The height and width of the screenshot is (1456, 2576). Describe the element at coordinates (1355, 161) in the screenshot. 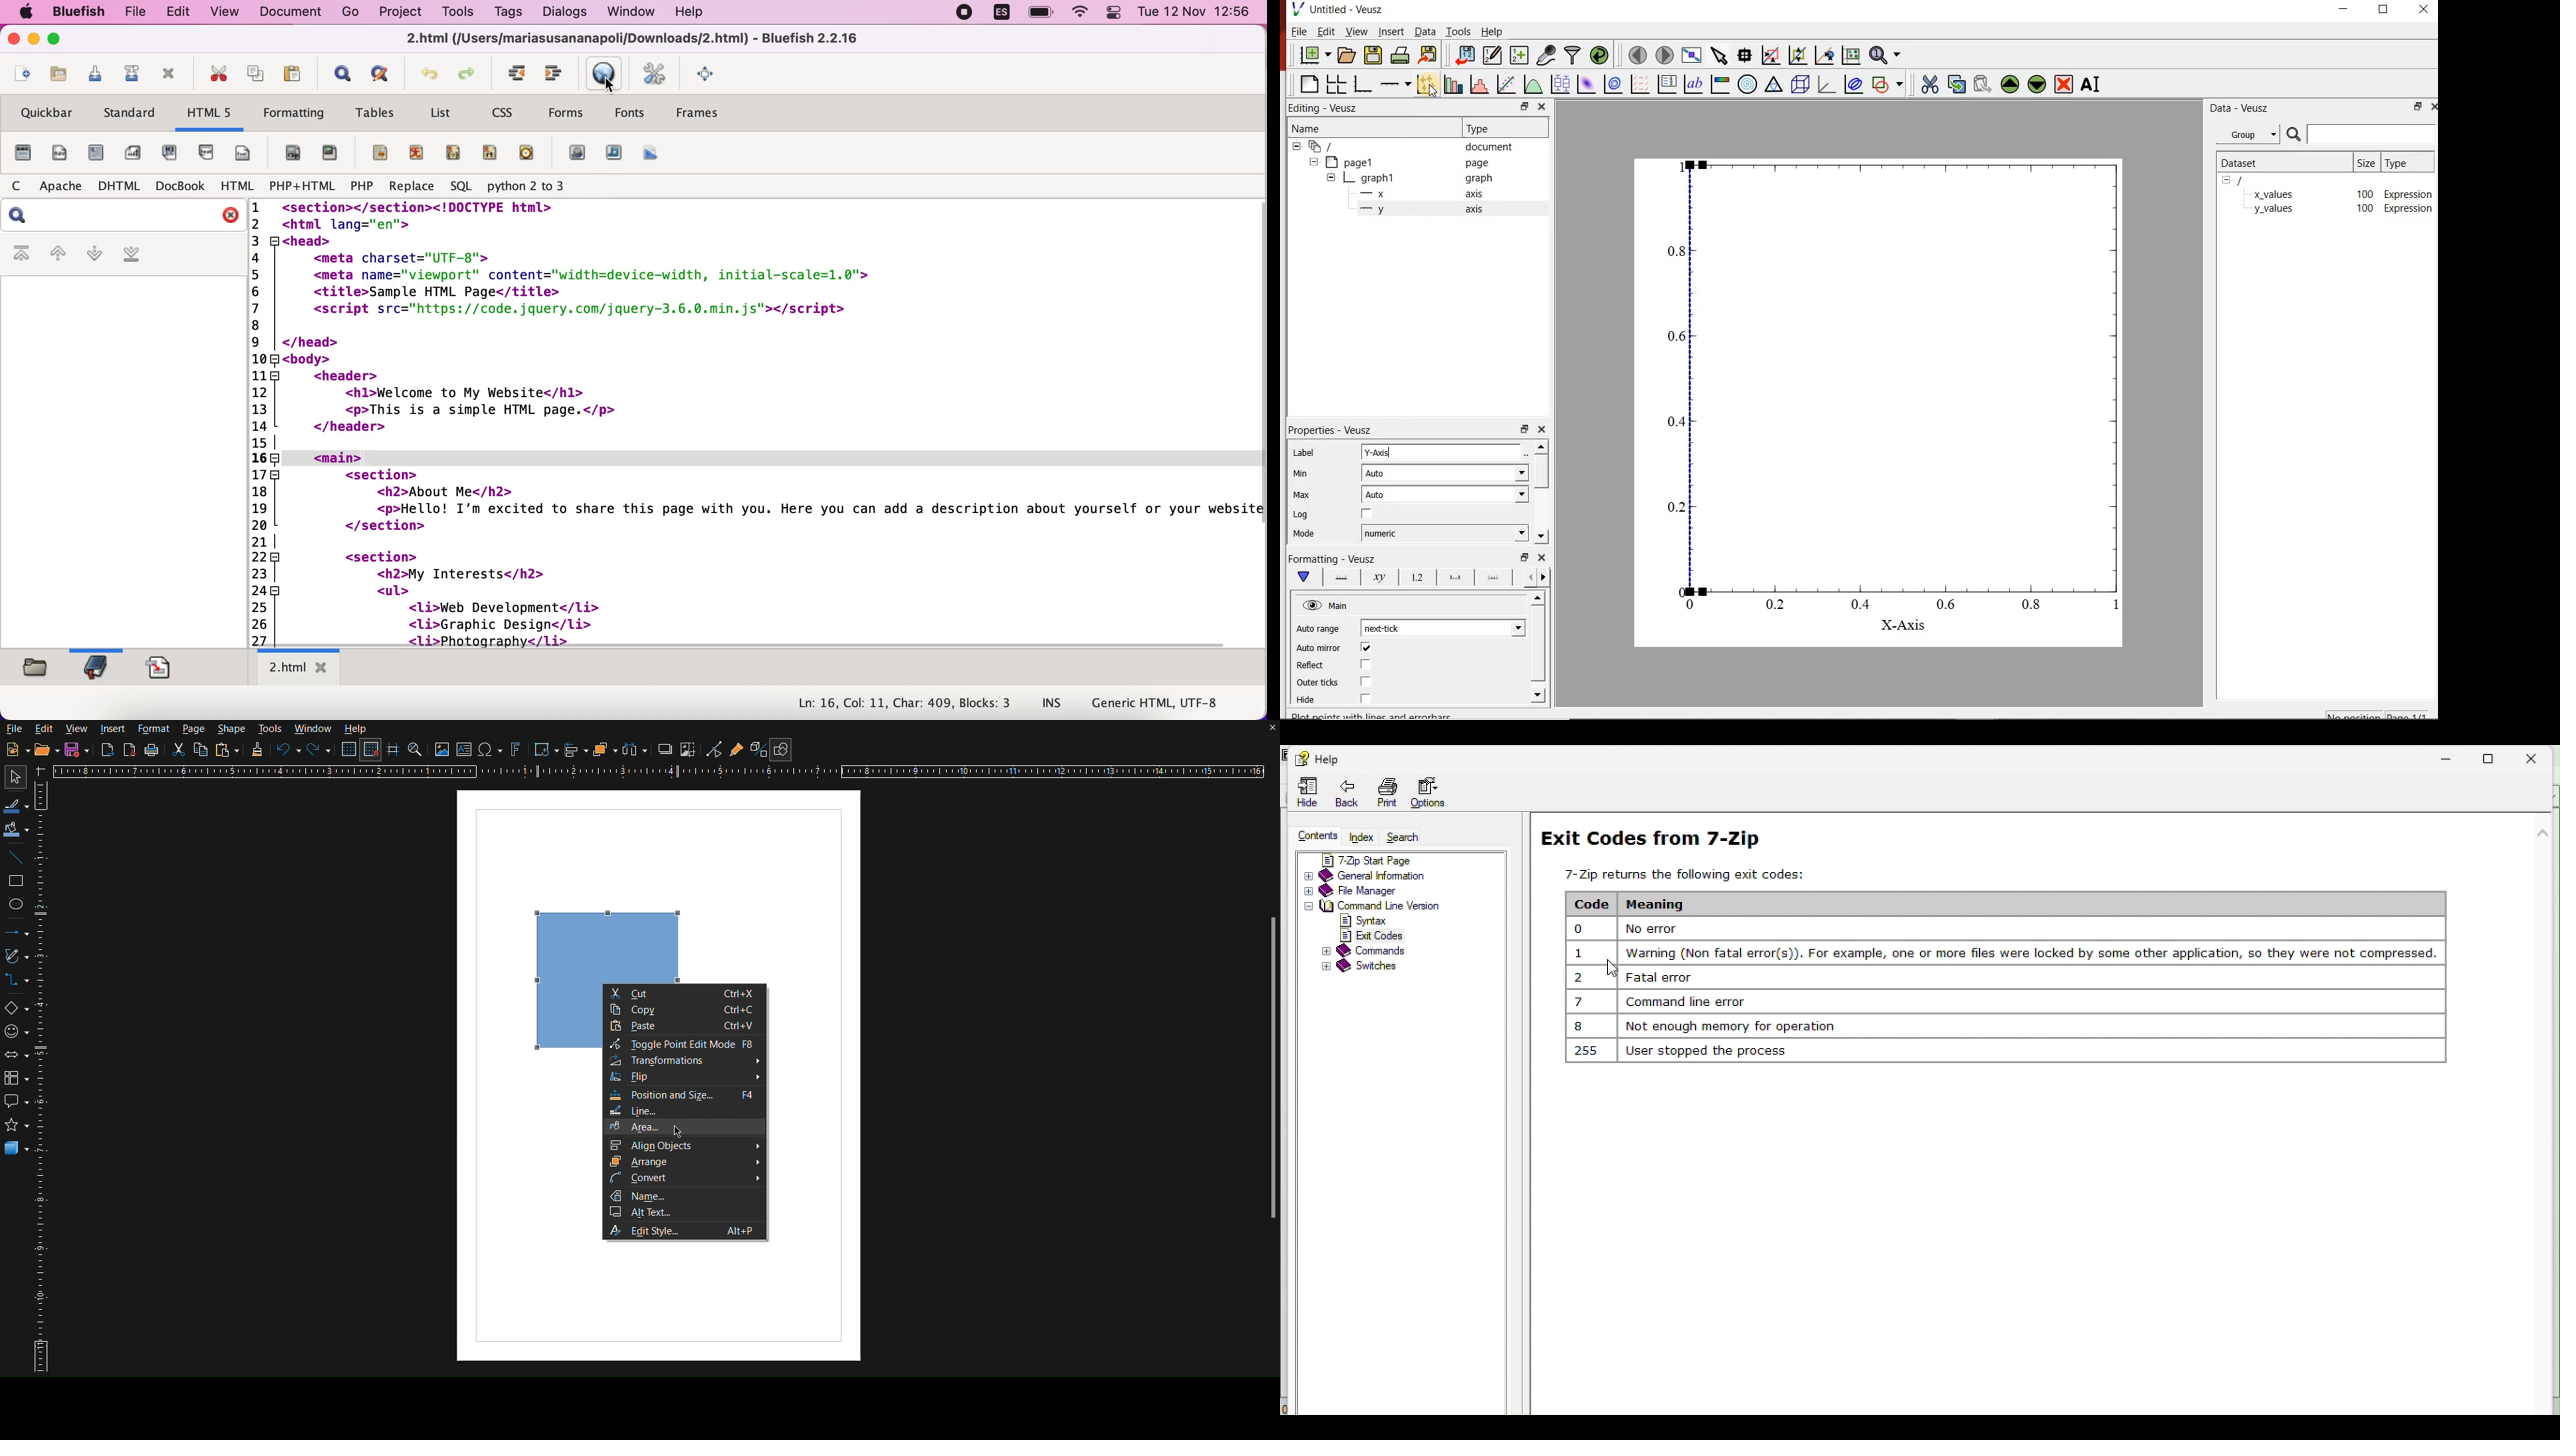

I see `page1` at that location.